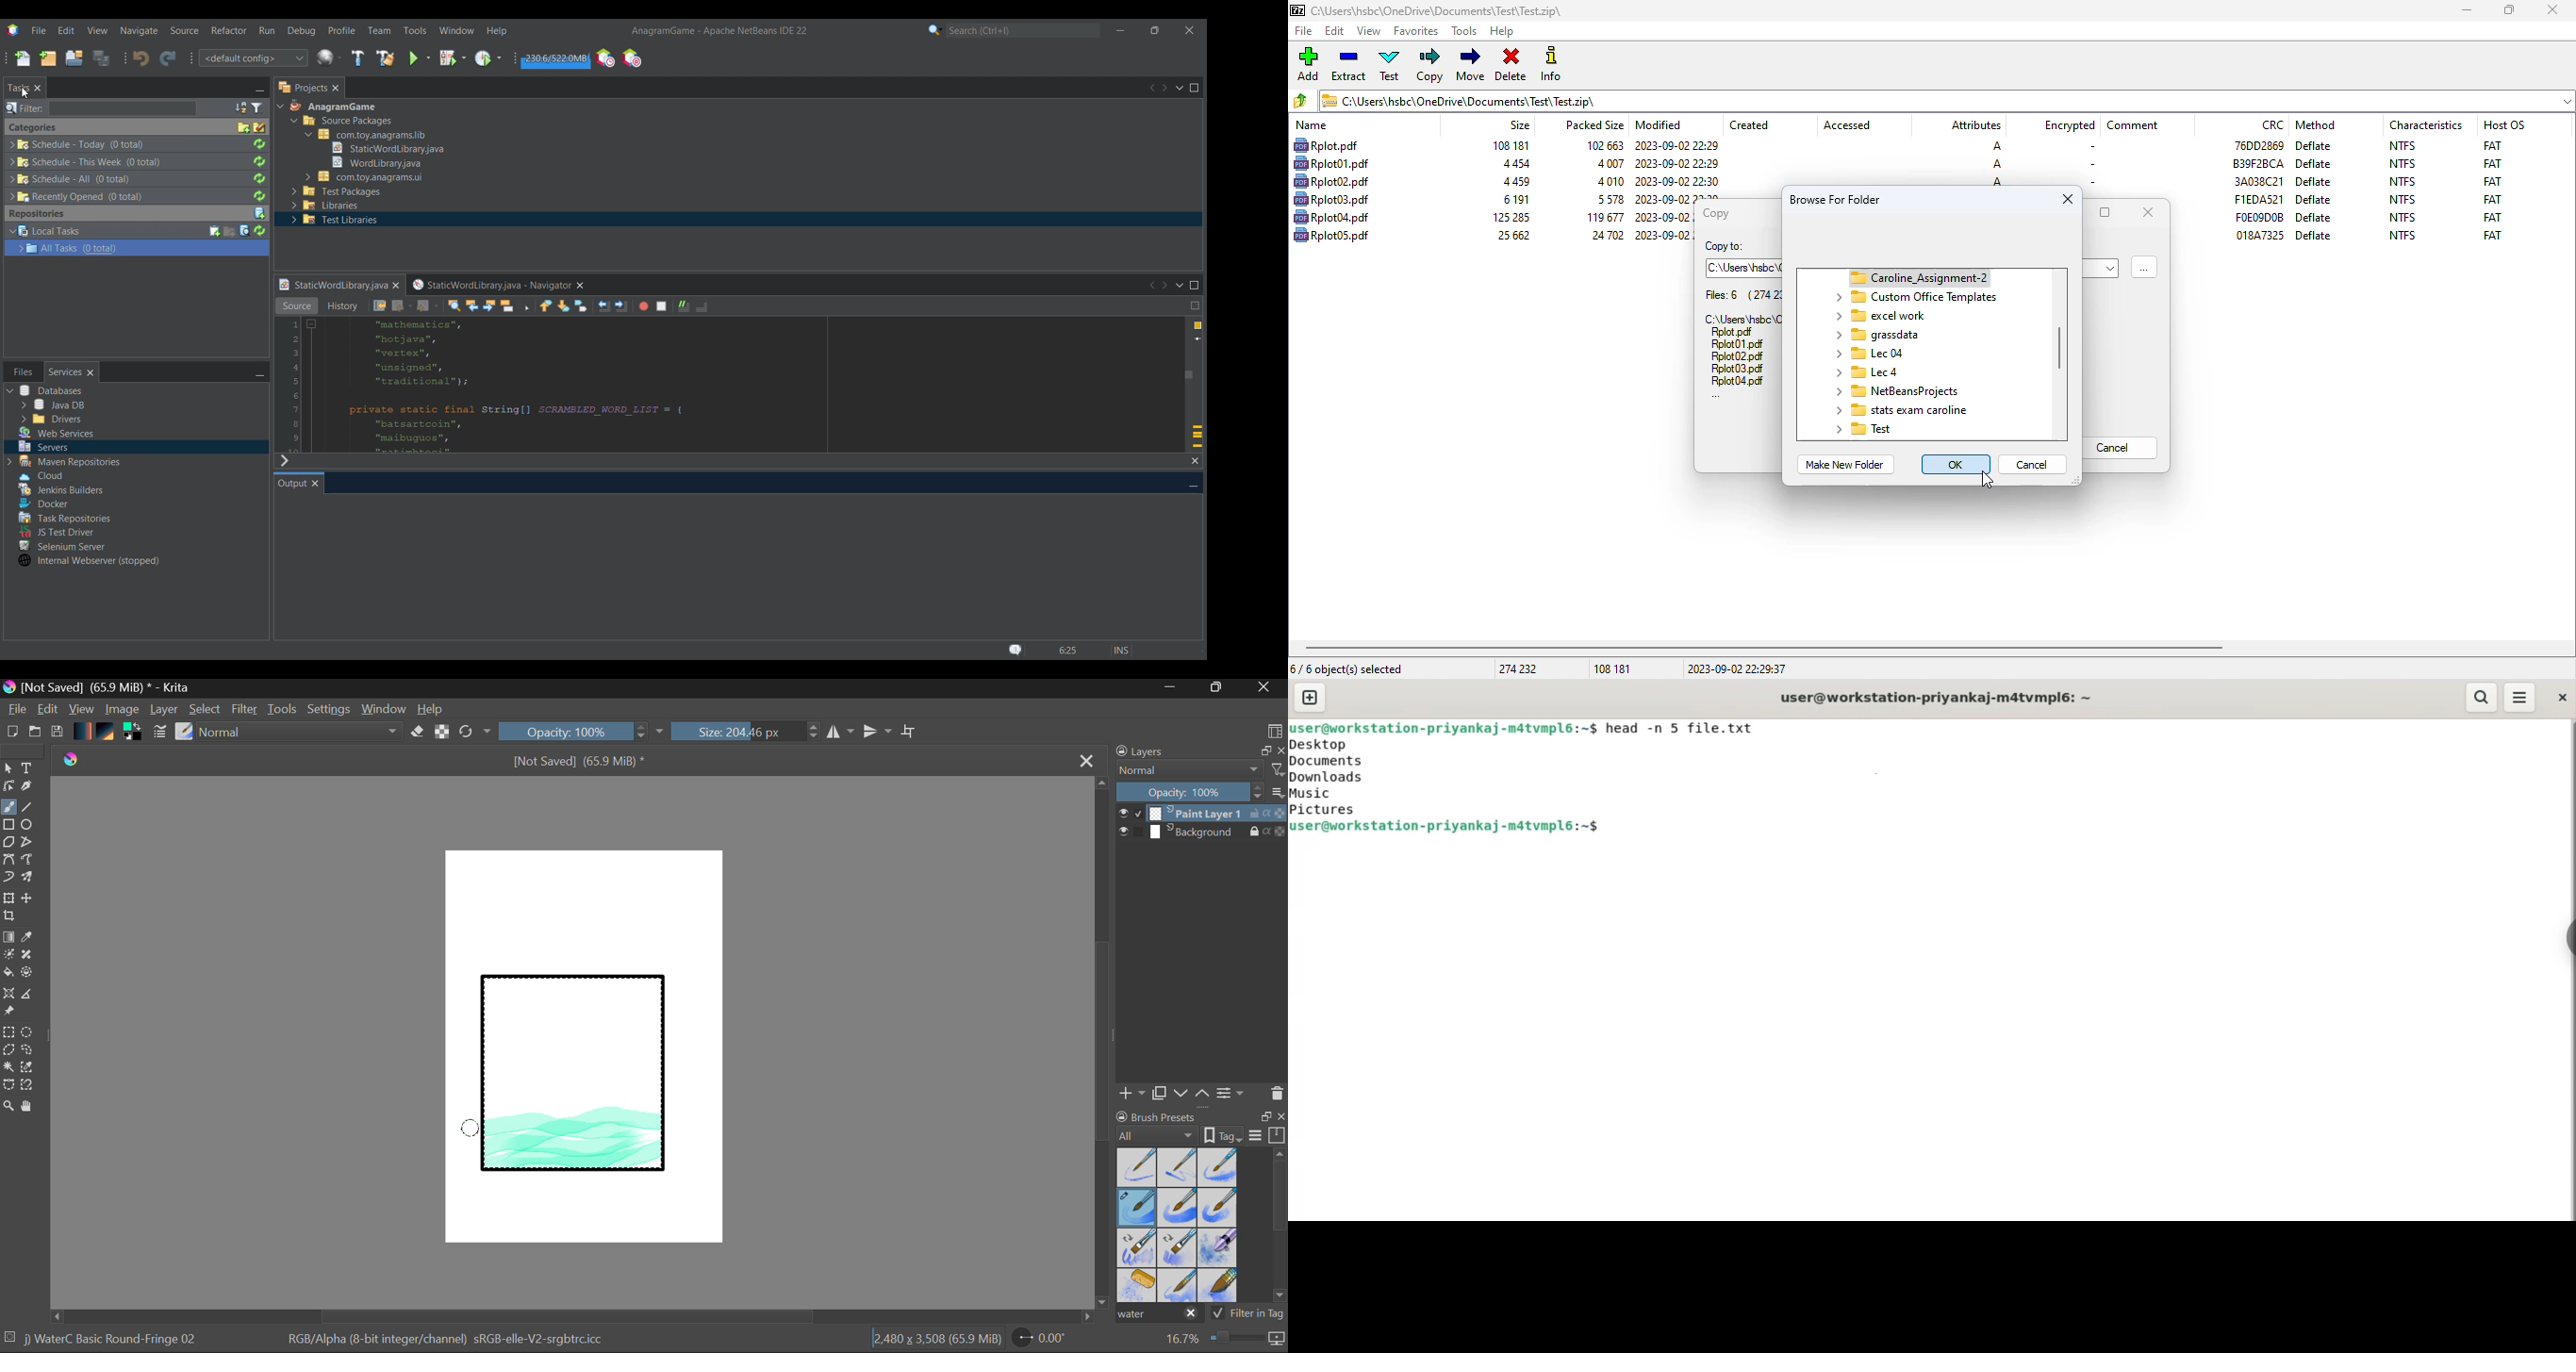 The width and height of the screenshot is (2576, 1372). I want to click on Close, so click(1265, 688).